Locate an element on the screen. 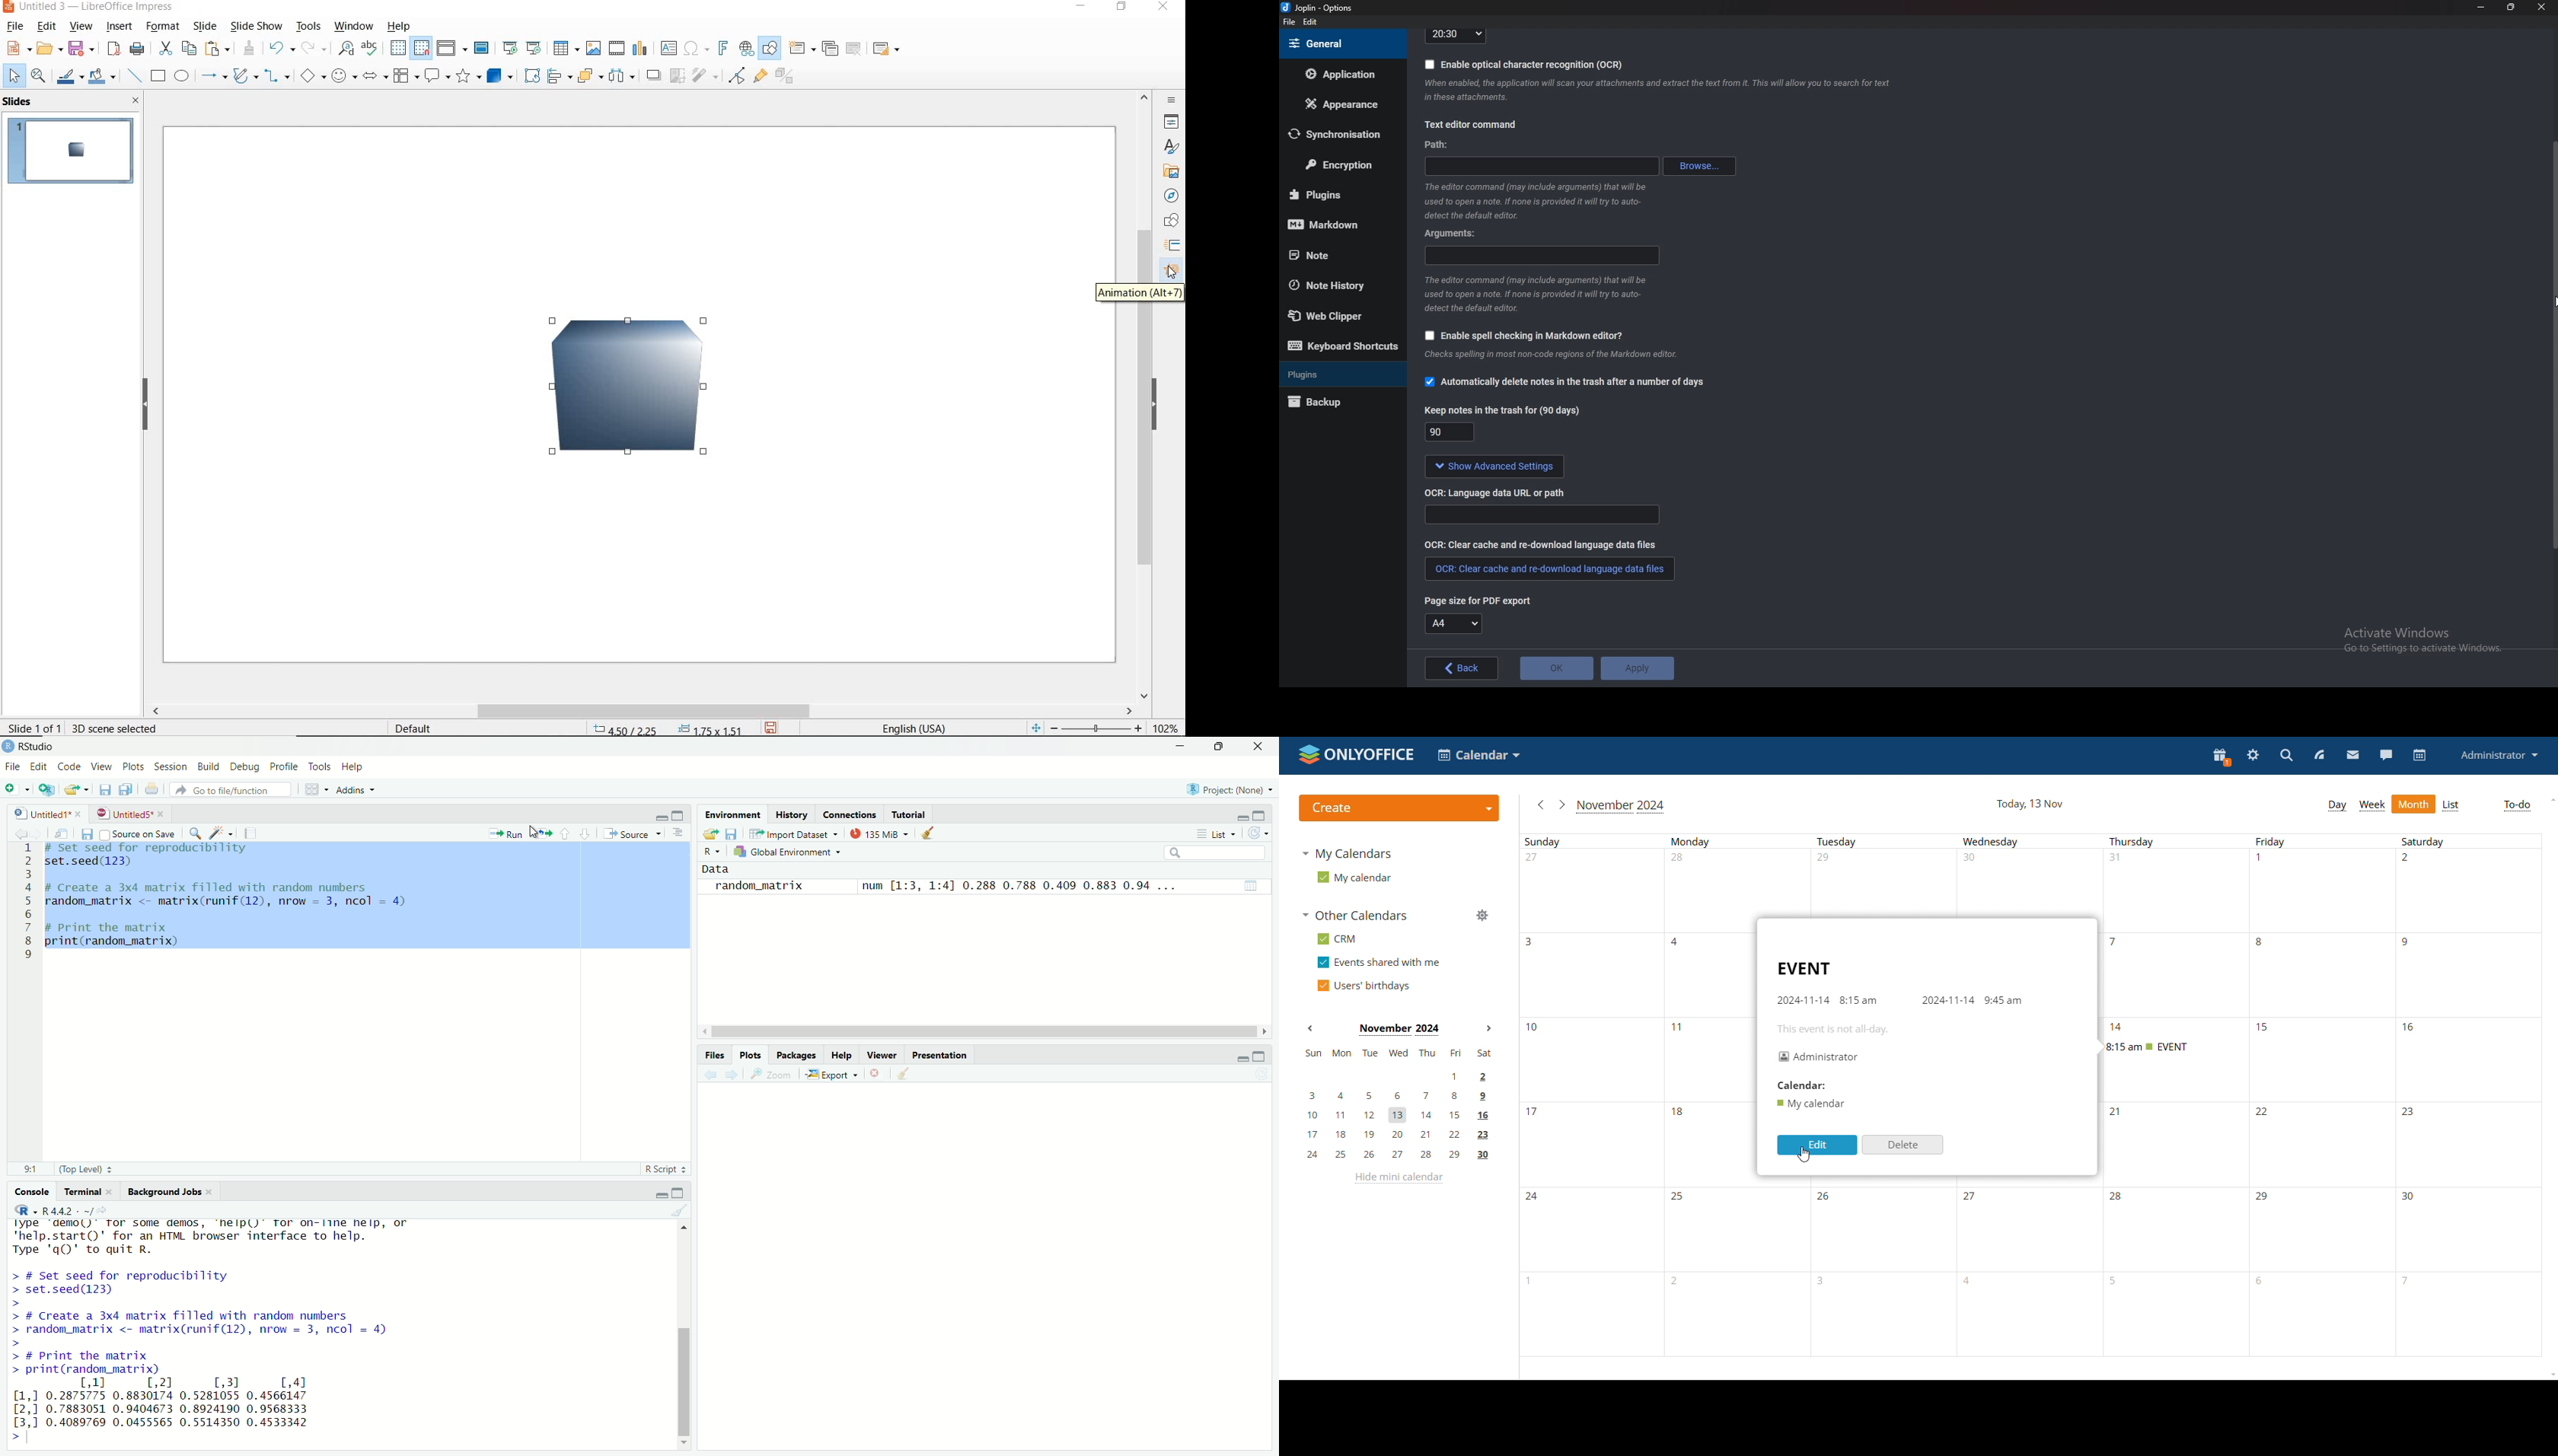  plugins is located at coordinates (1339, 374).